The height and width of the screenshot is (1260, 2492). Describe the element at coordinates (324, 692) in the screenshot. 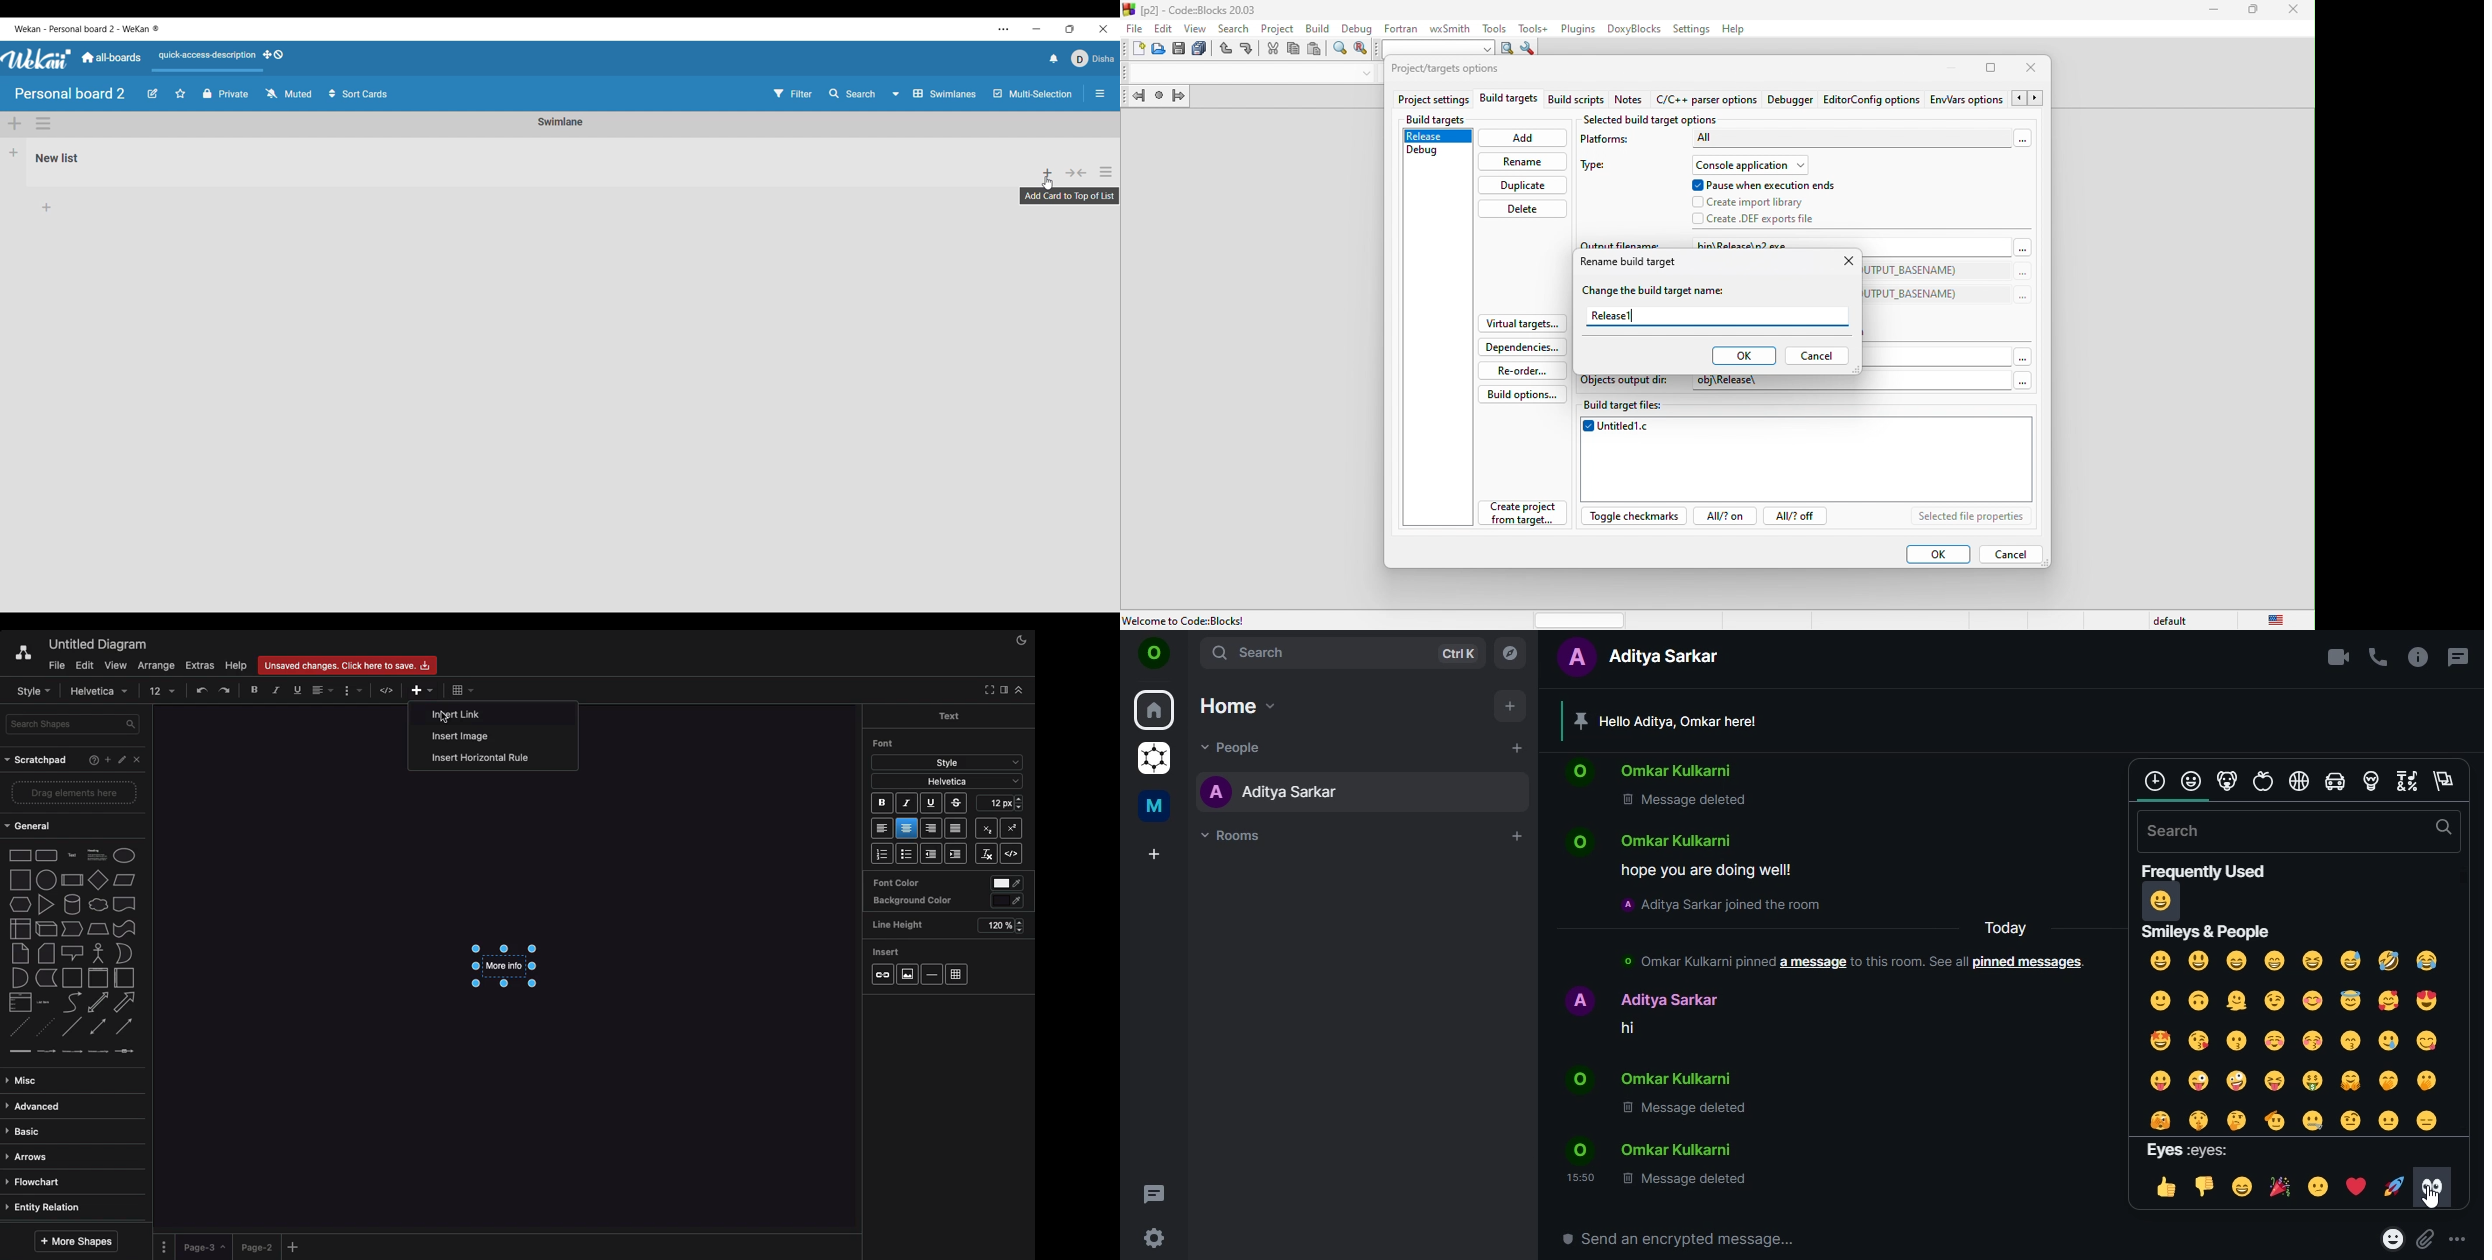

I see `Align` at that location.